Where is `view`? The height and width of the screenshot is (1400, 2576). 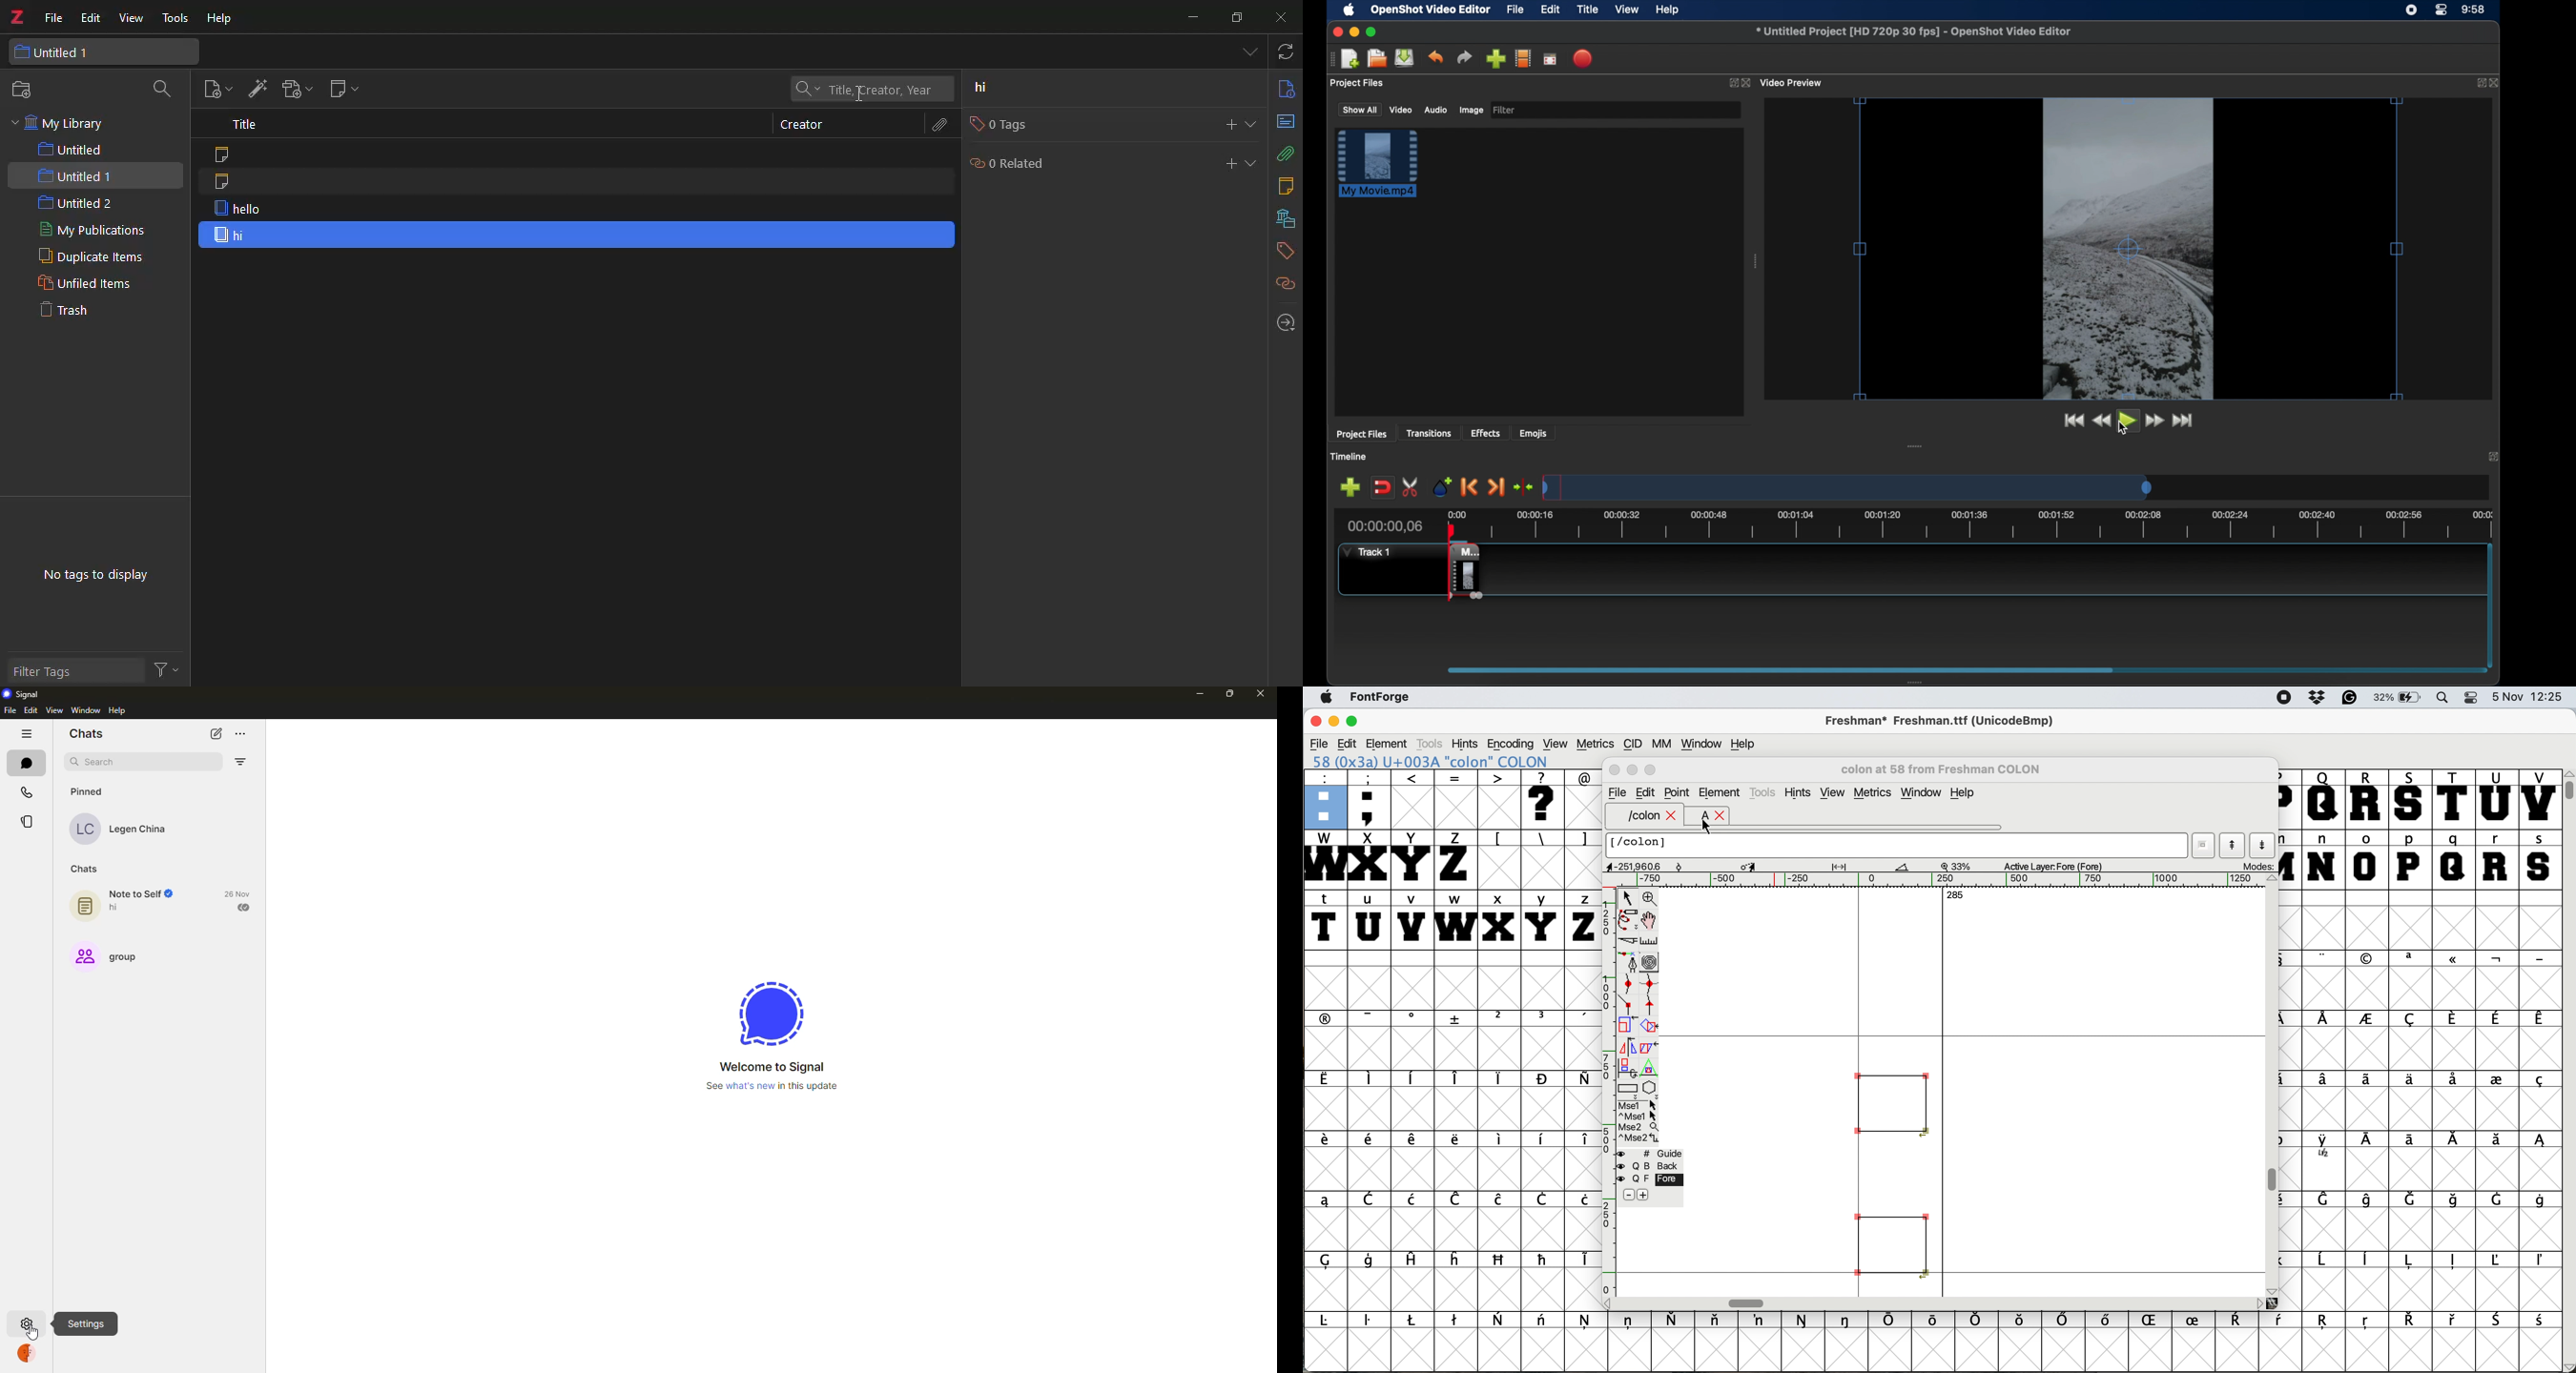
view is located at coordinates (131, 18).